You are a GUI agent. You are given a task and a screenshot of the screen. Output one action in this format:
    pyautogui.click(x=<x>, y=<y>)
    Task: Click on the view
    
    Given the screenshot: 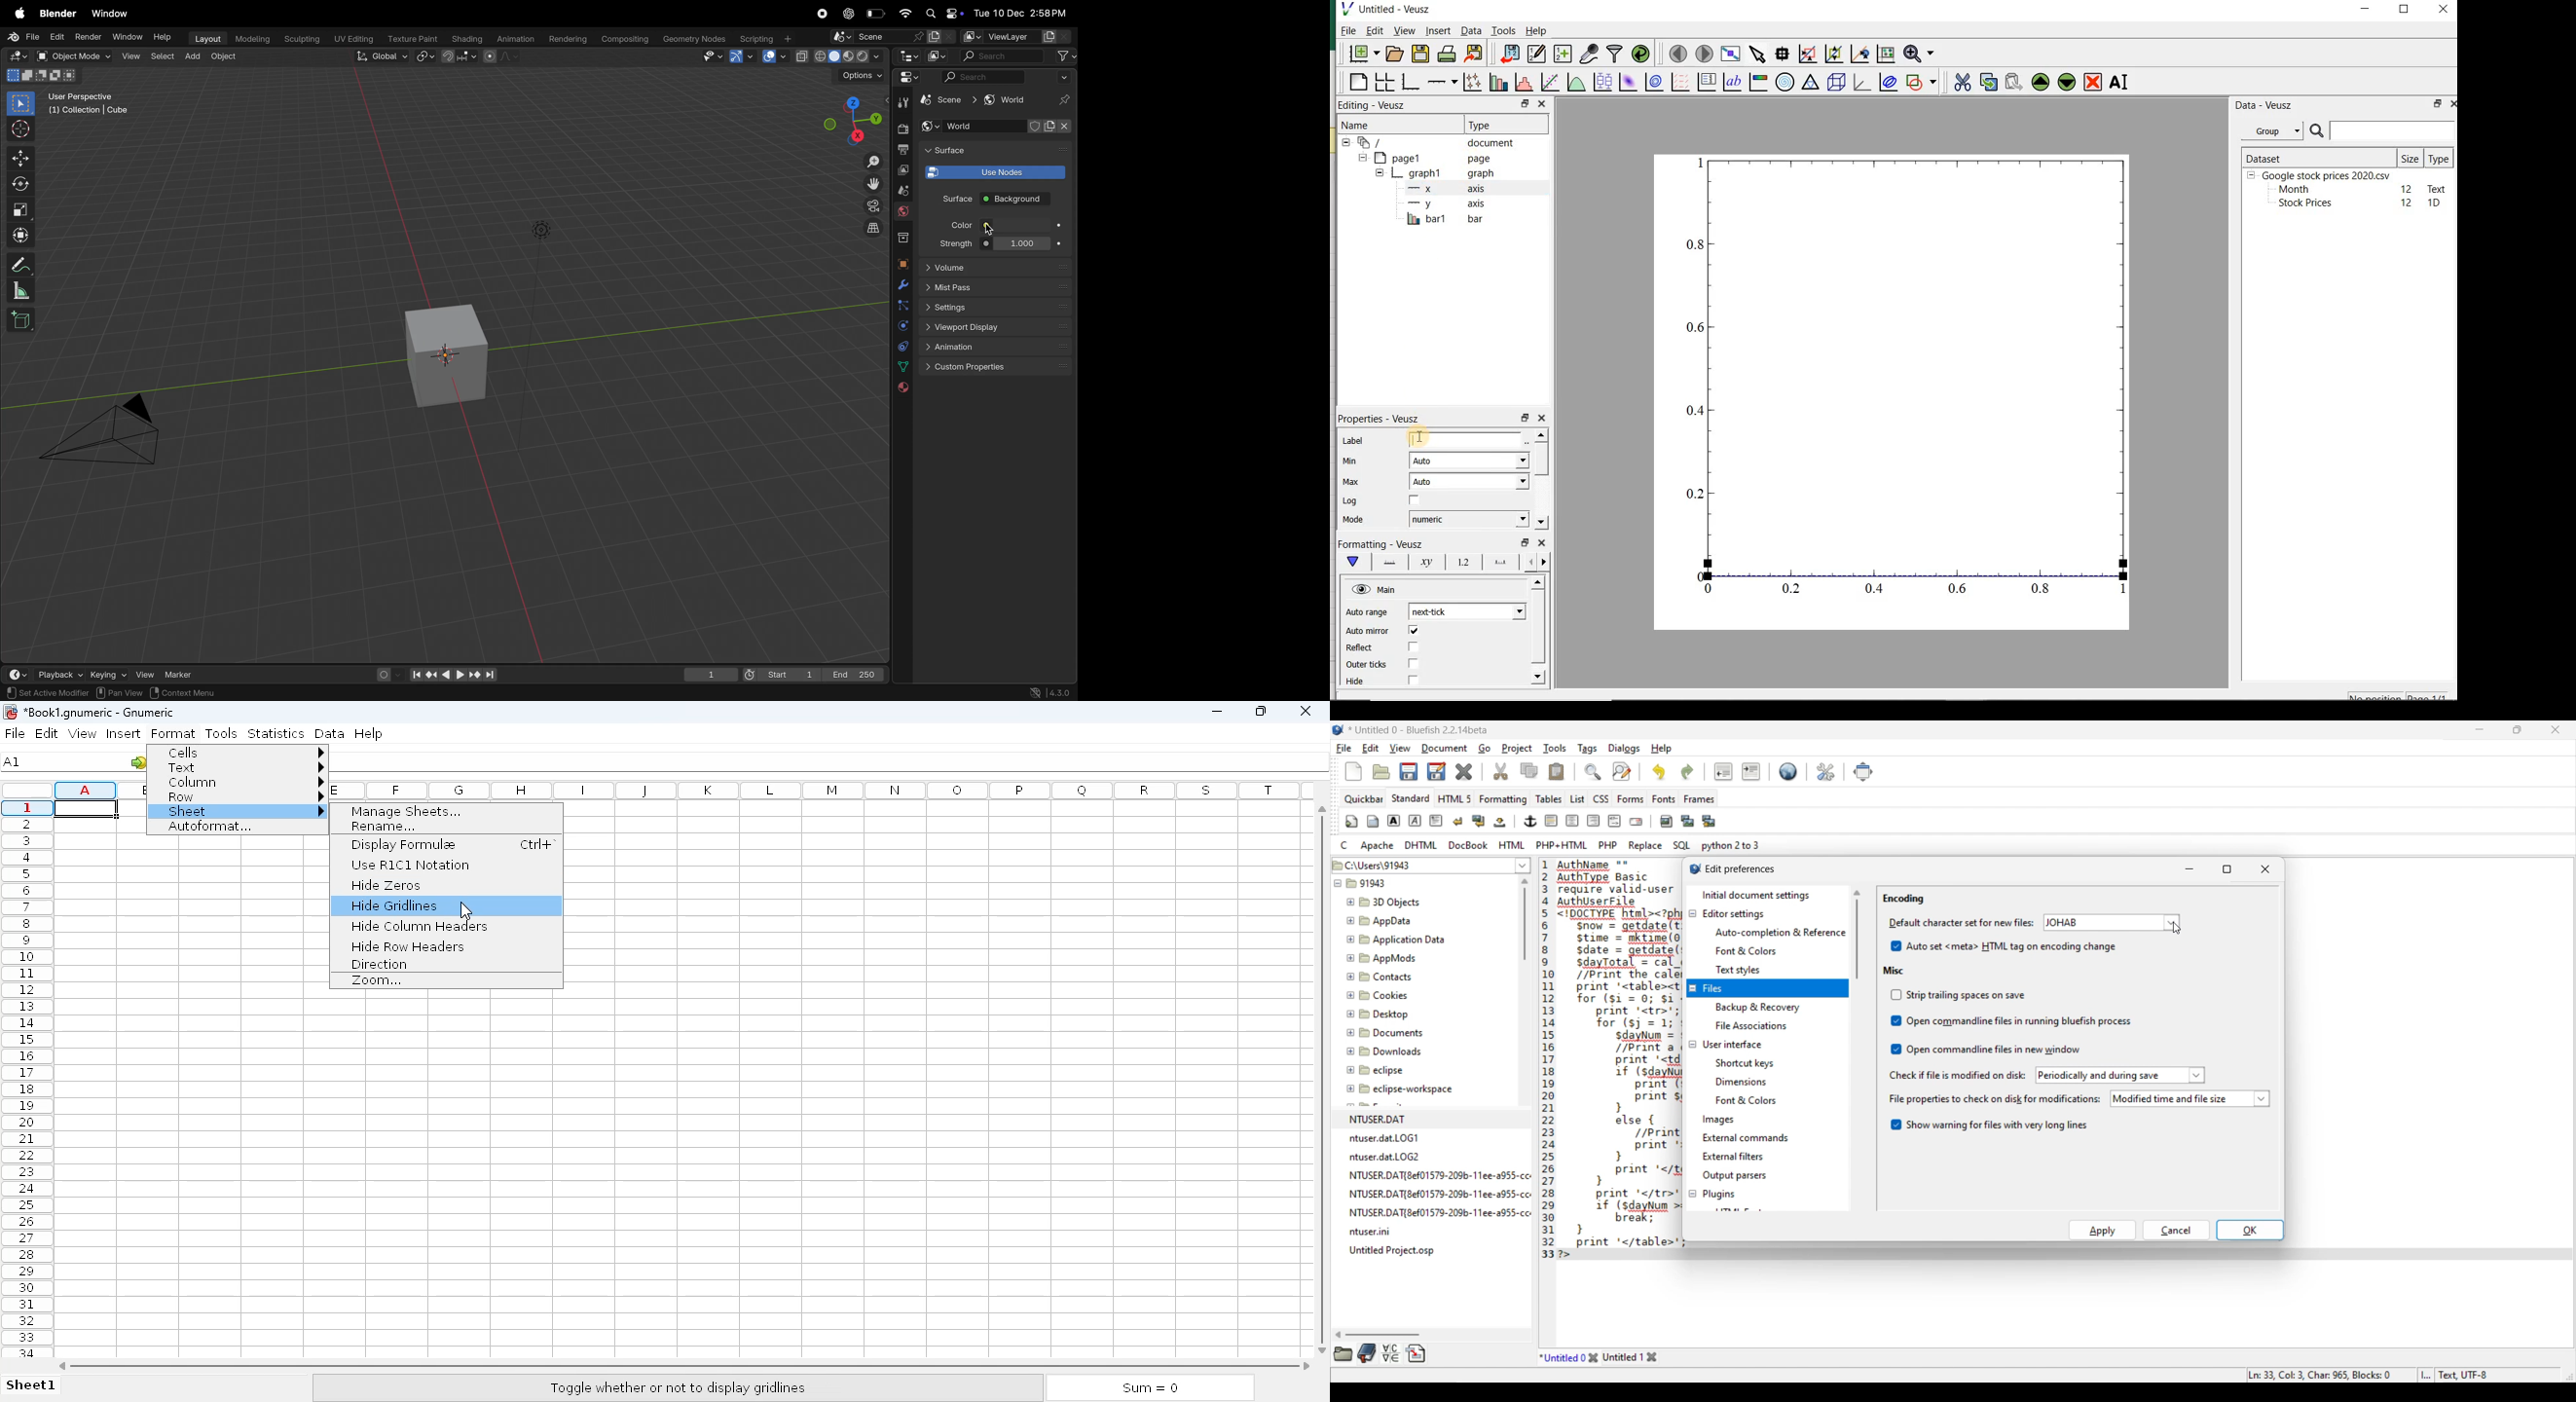 What is the action you would take?
    pyautogui.click(x=144, y=675)
    